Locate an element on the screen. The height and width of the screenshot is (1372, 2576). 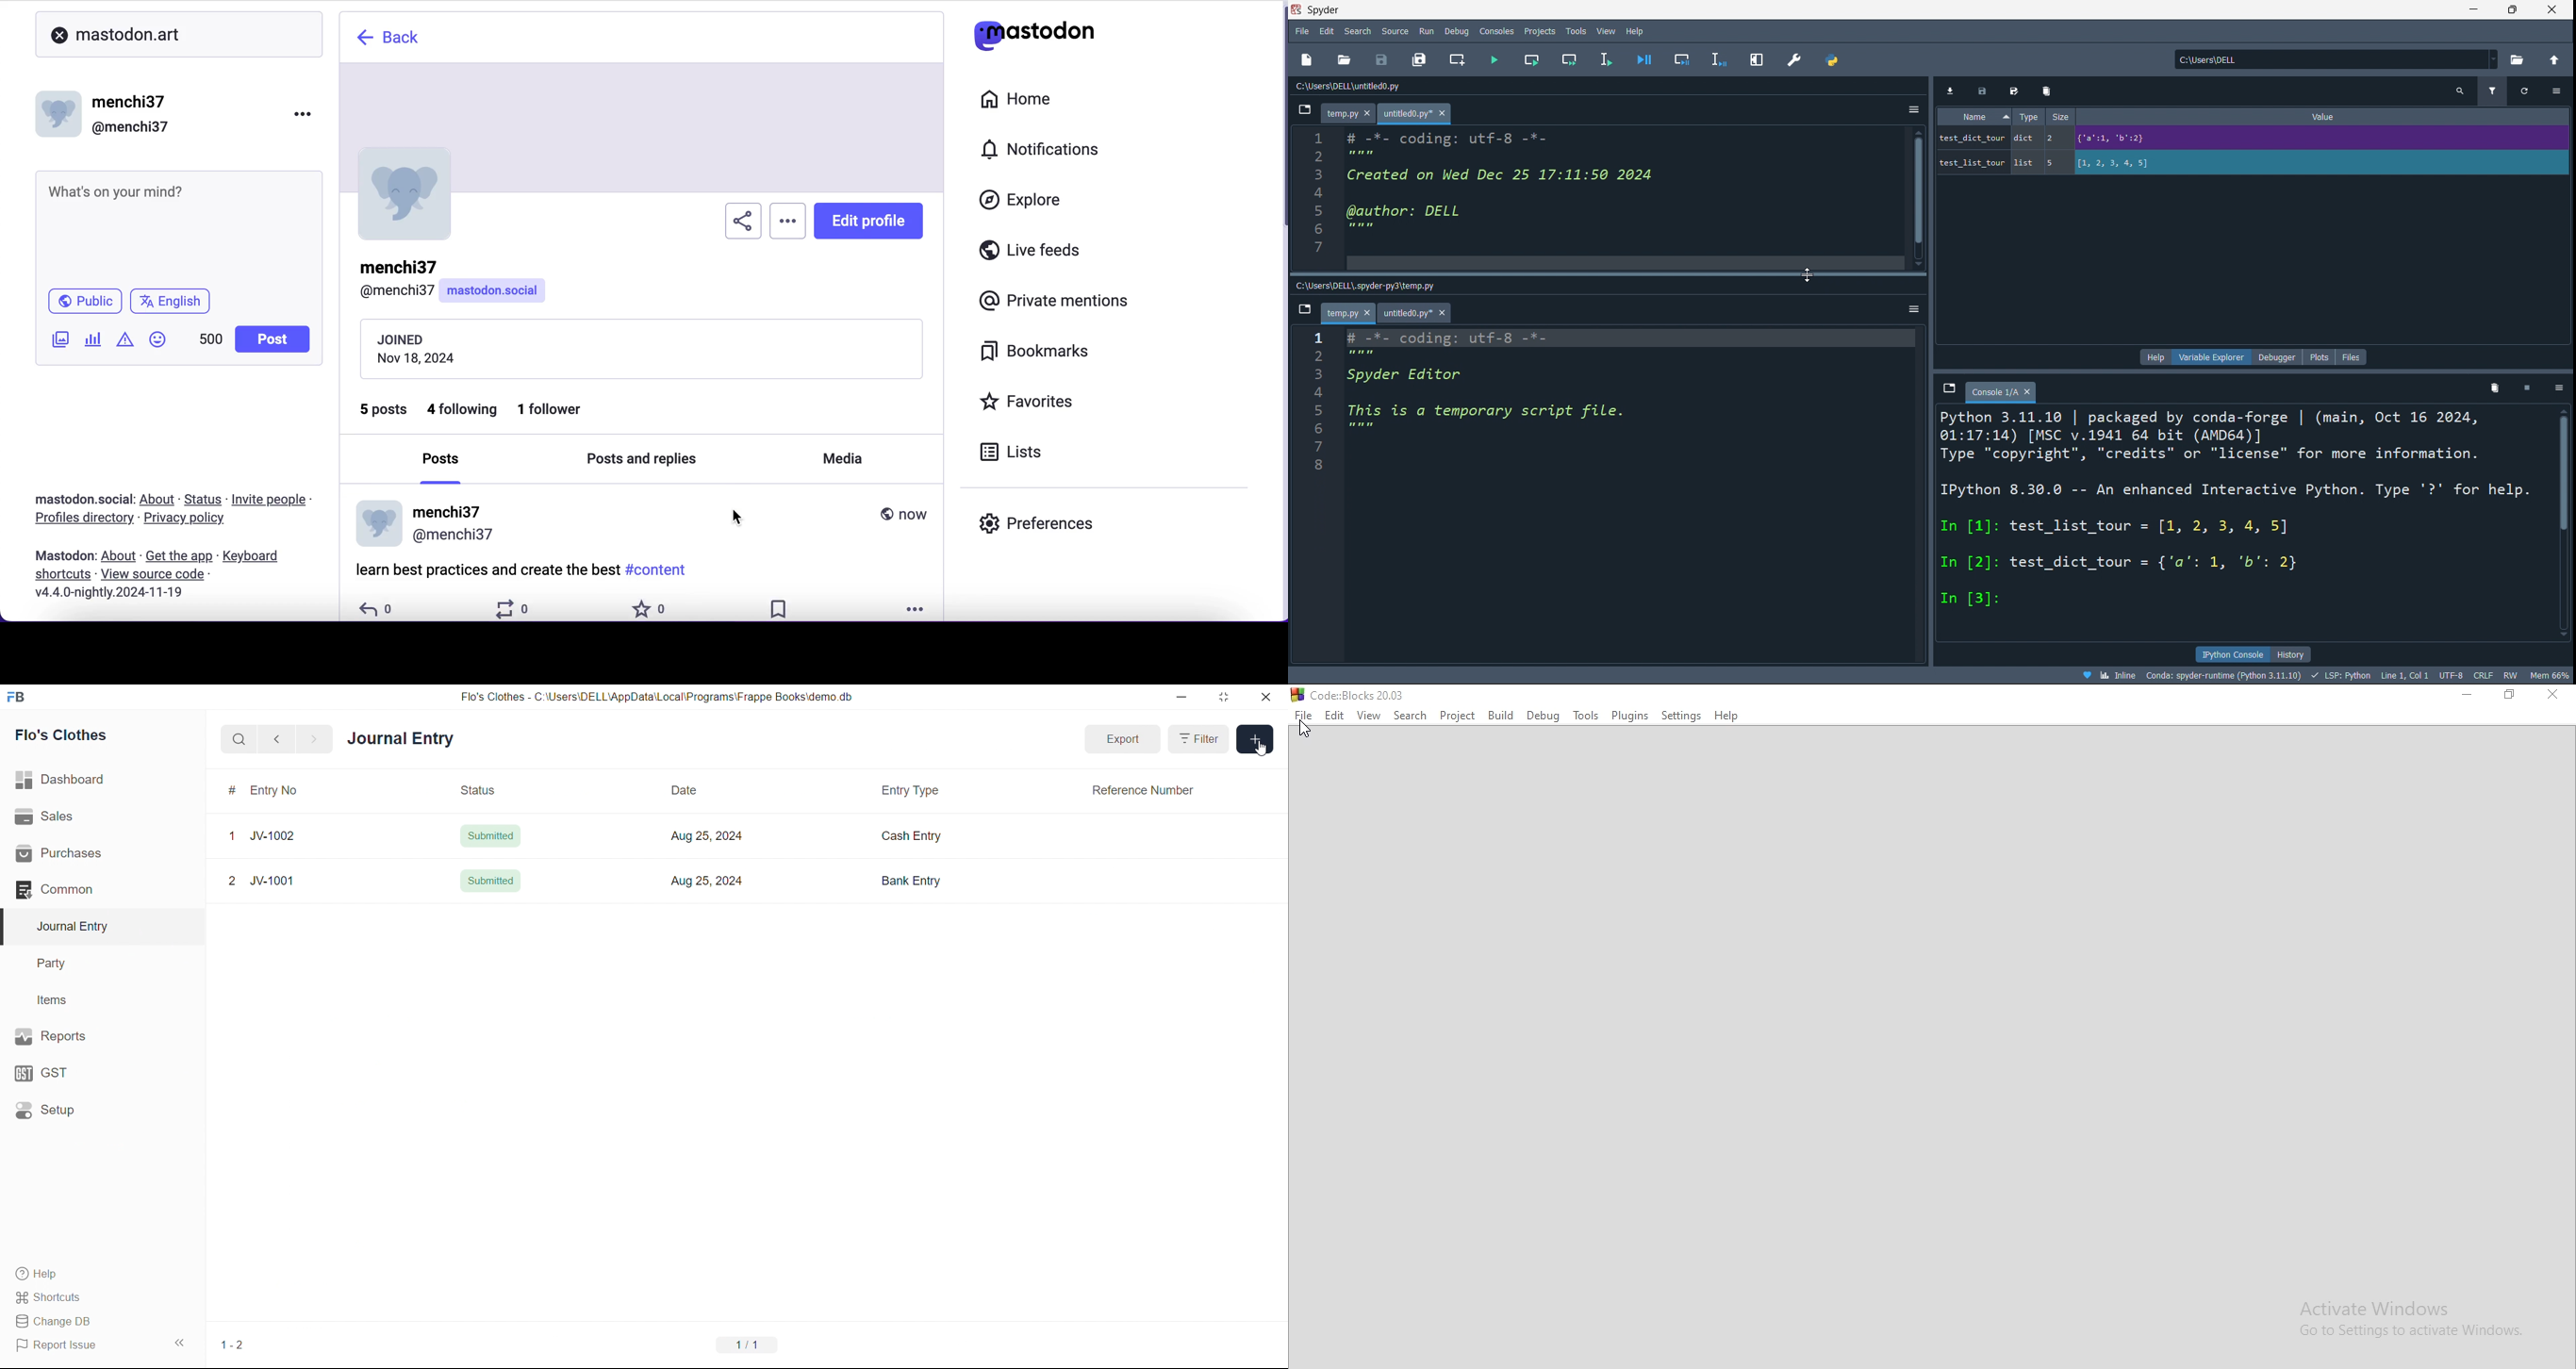
debug line is located at coordinates (1720, 61).